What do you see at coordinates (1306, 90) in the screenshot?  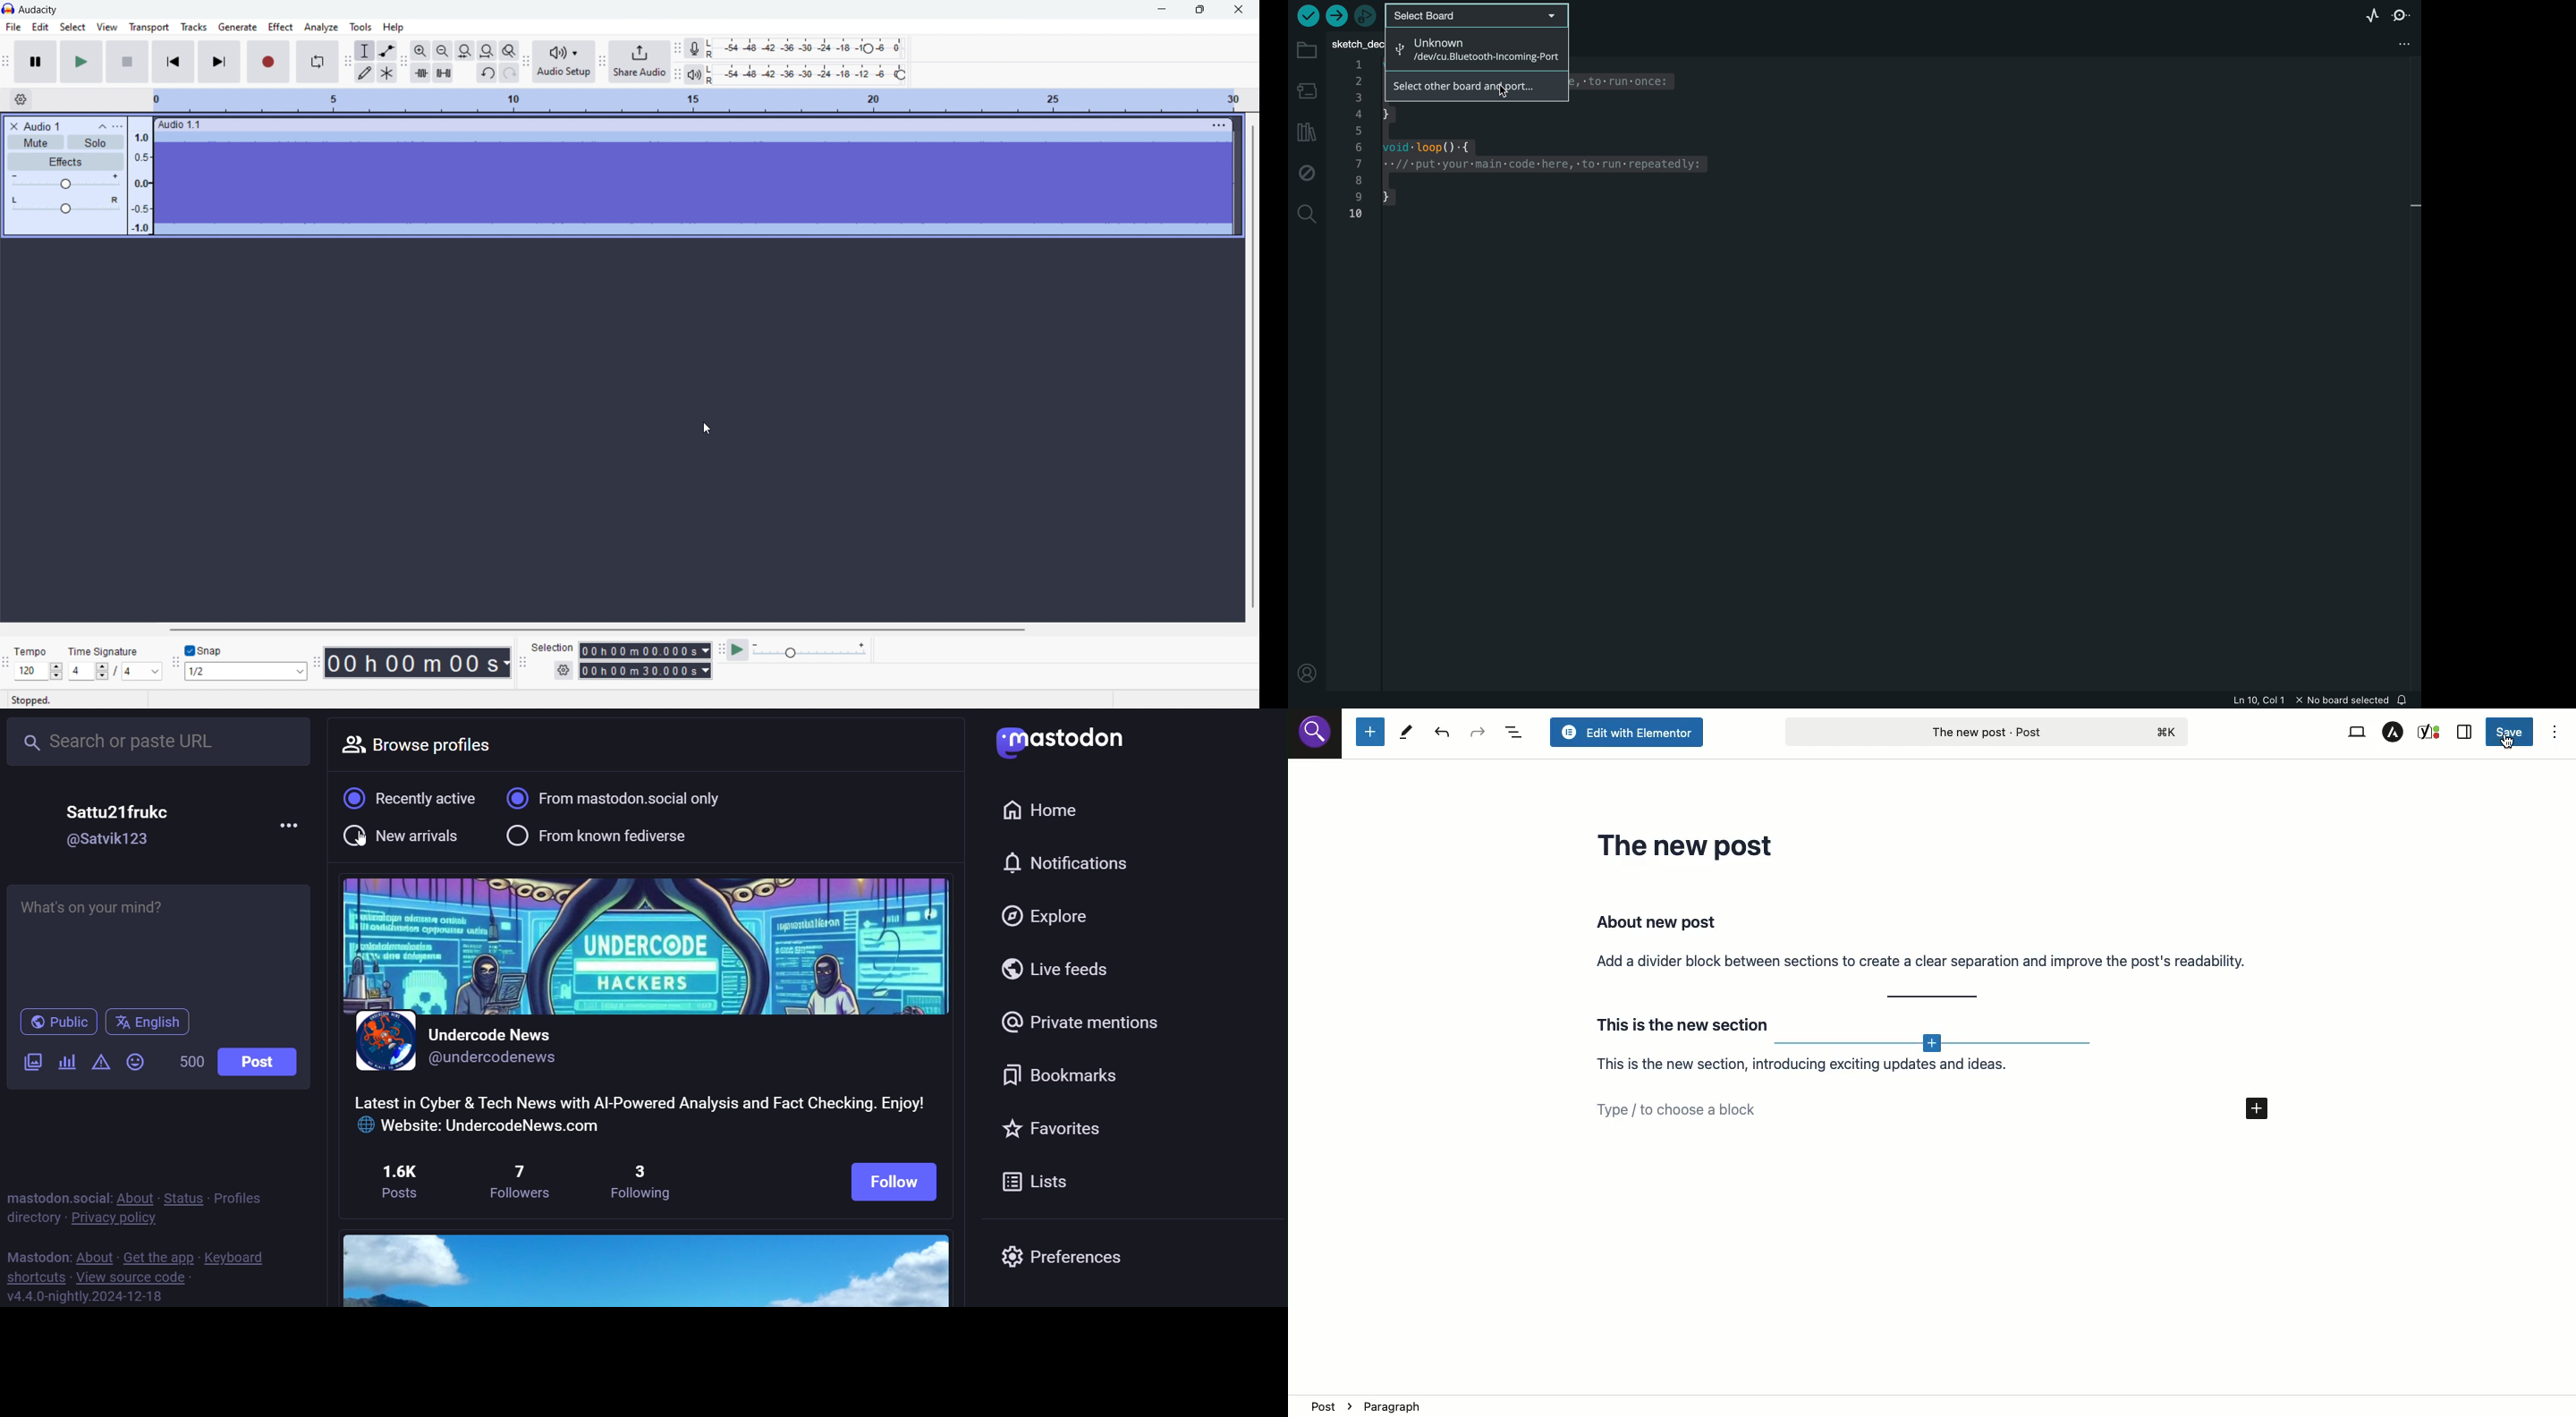 I see `board manager` at bounding box center [1306, 90].